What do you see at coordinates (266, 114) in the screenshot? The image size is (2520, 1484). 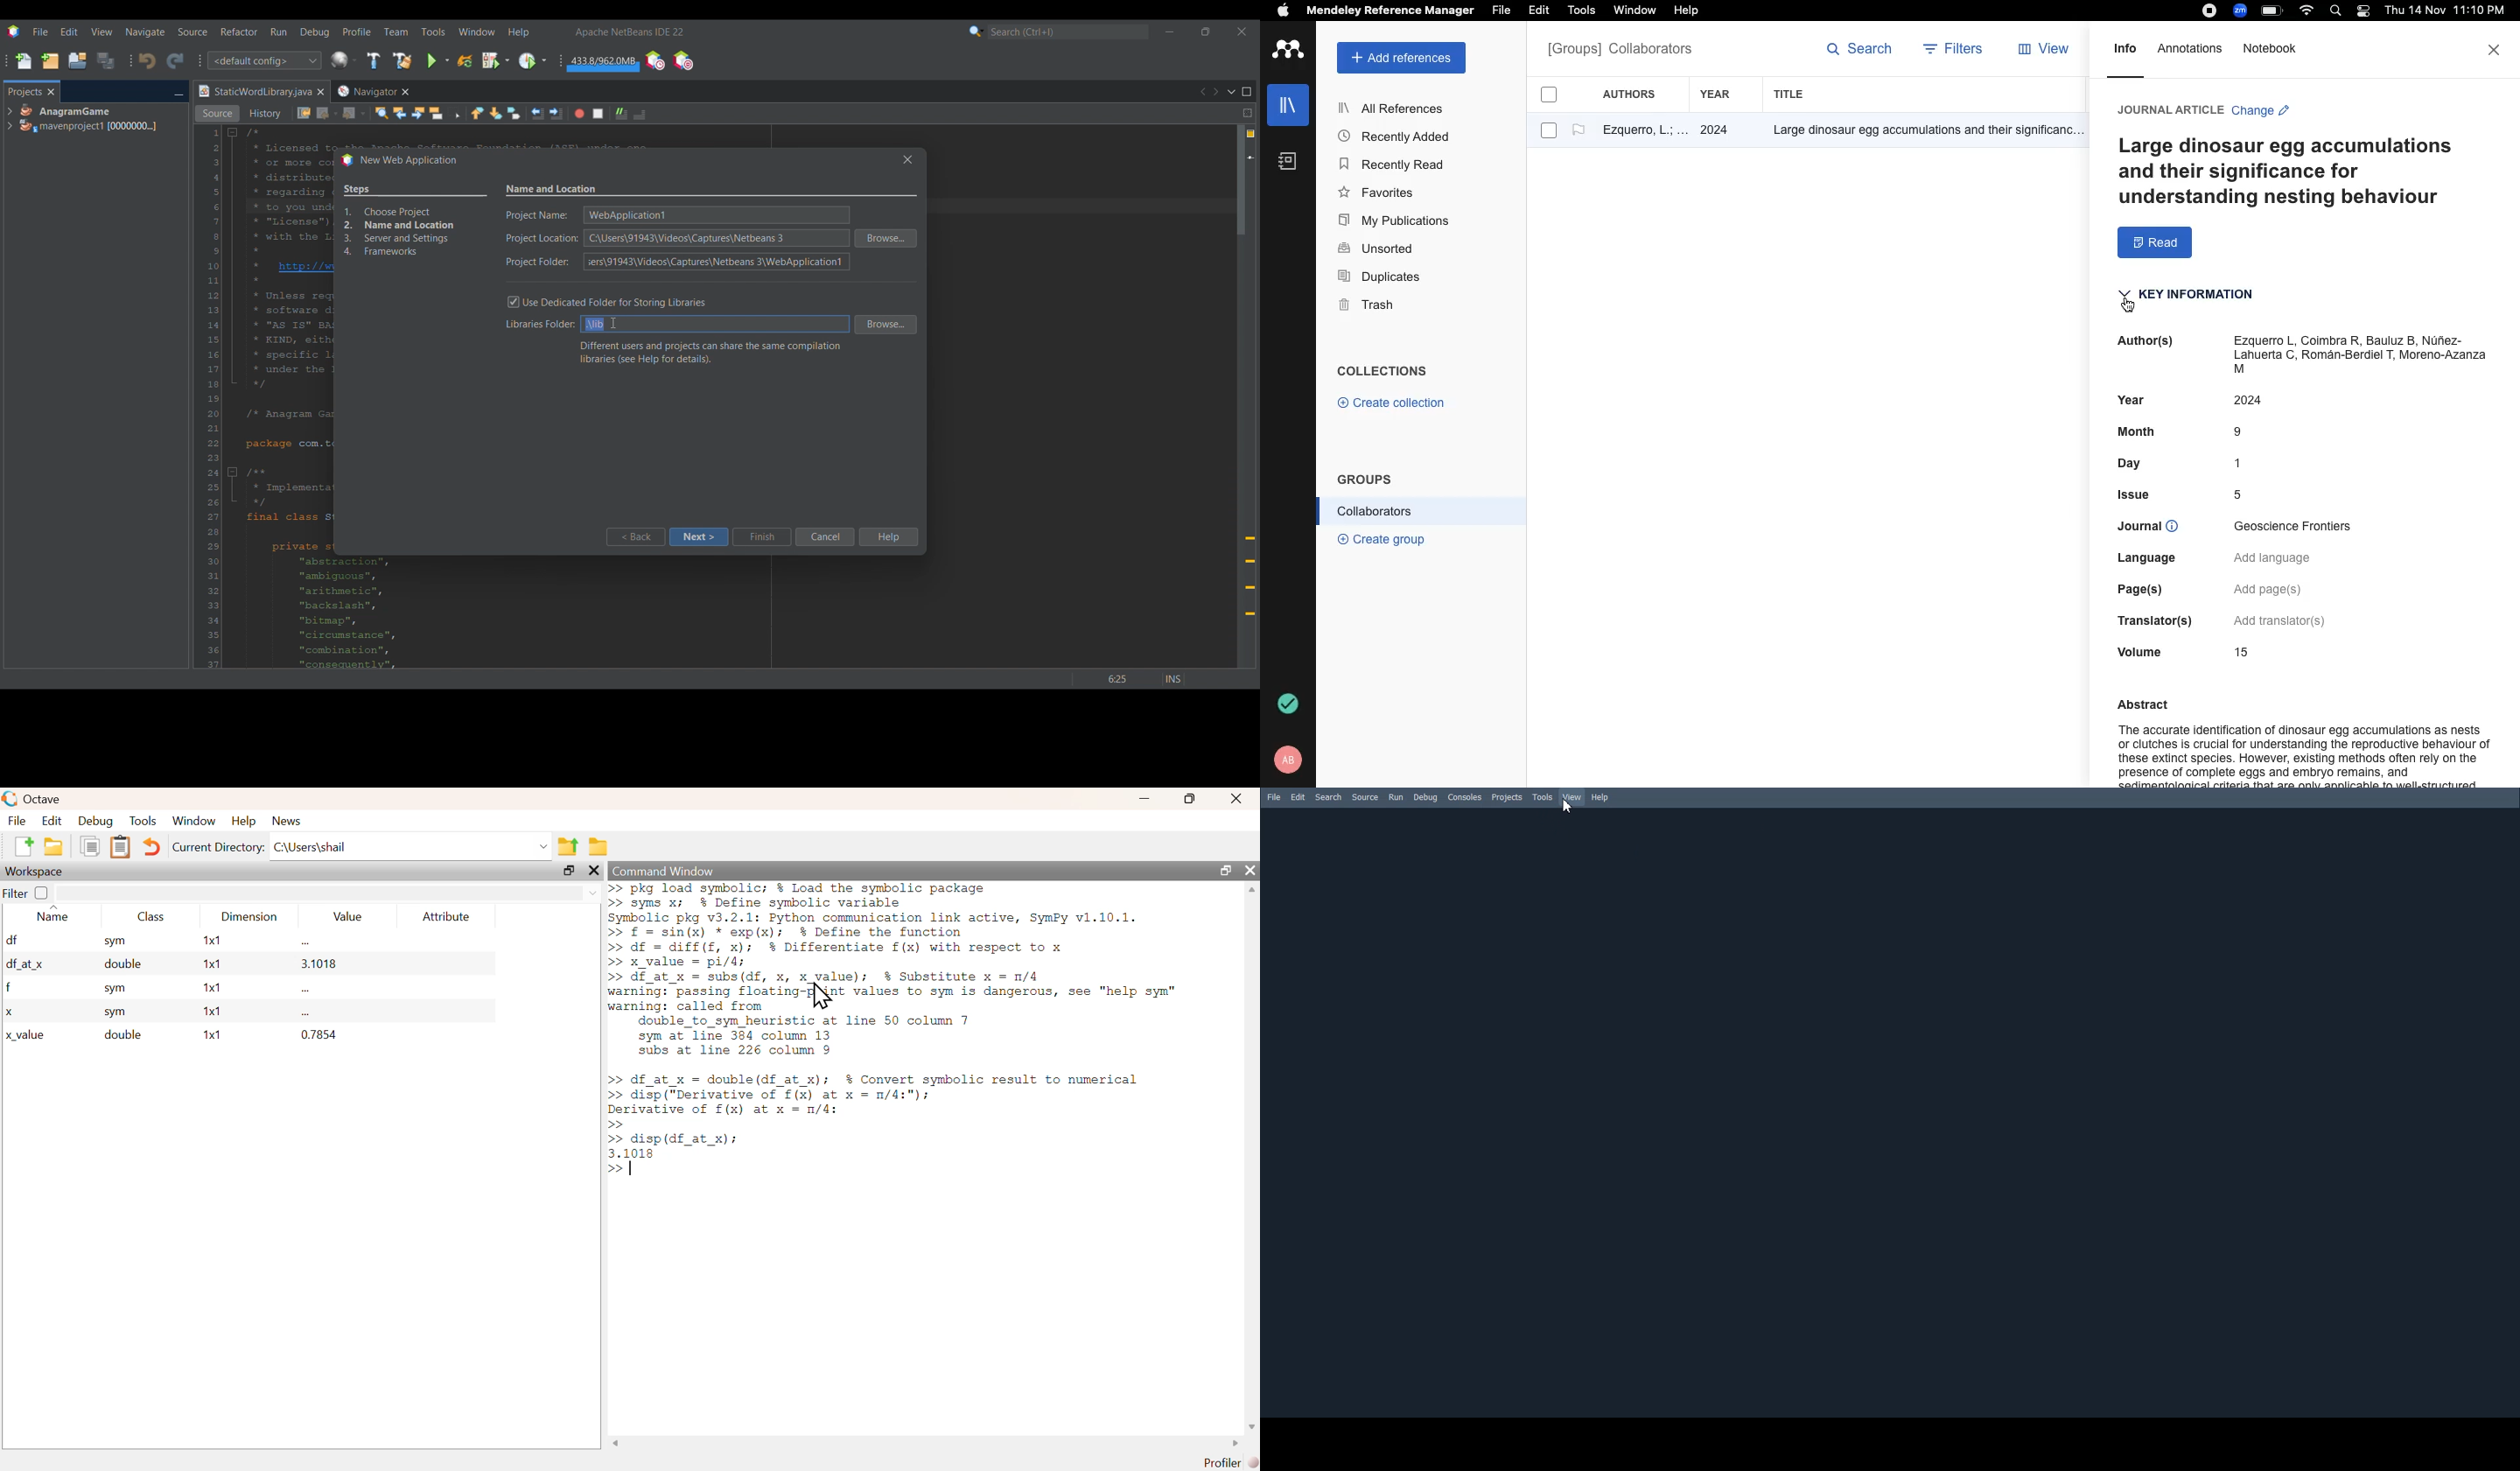 I see `History view` at bounding box center [266, 114].